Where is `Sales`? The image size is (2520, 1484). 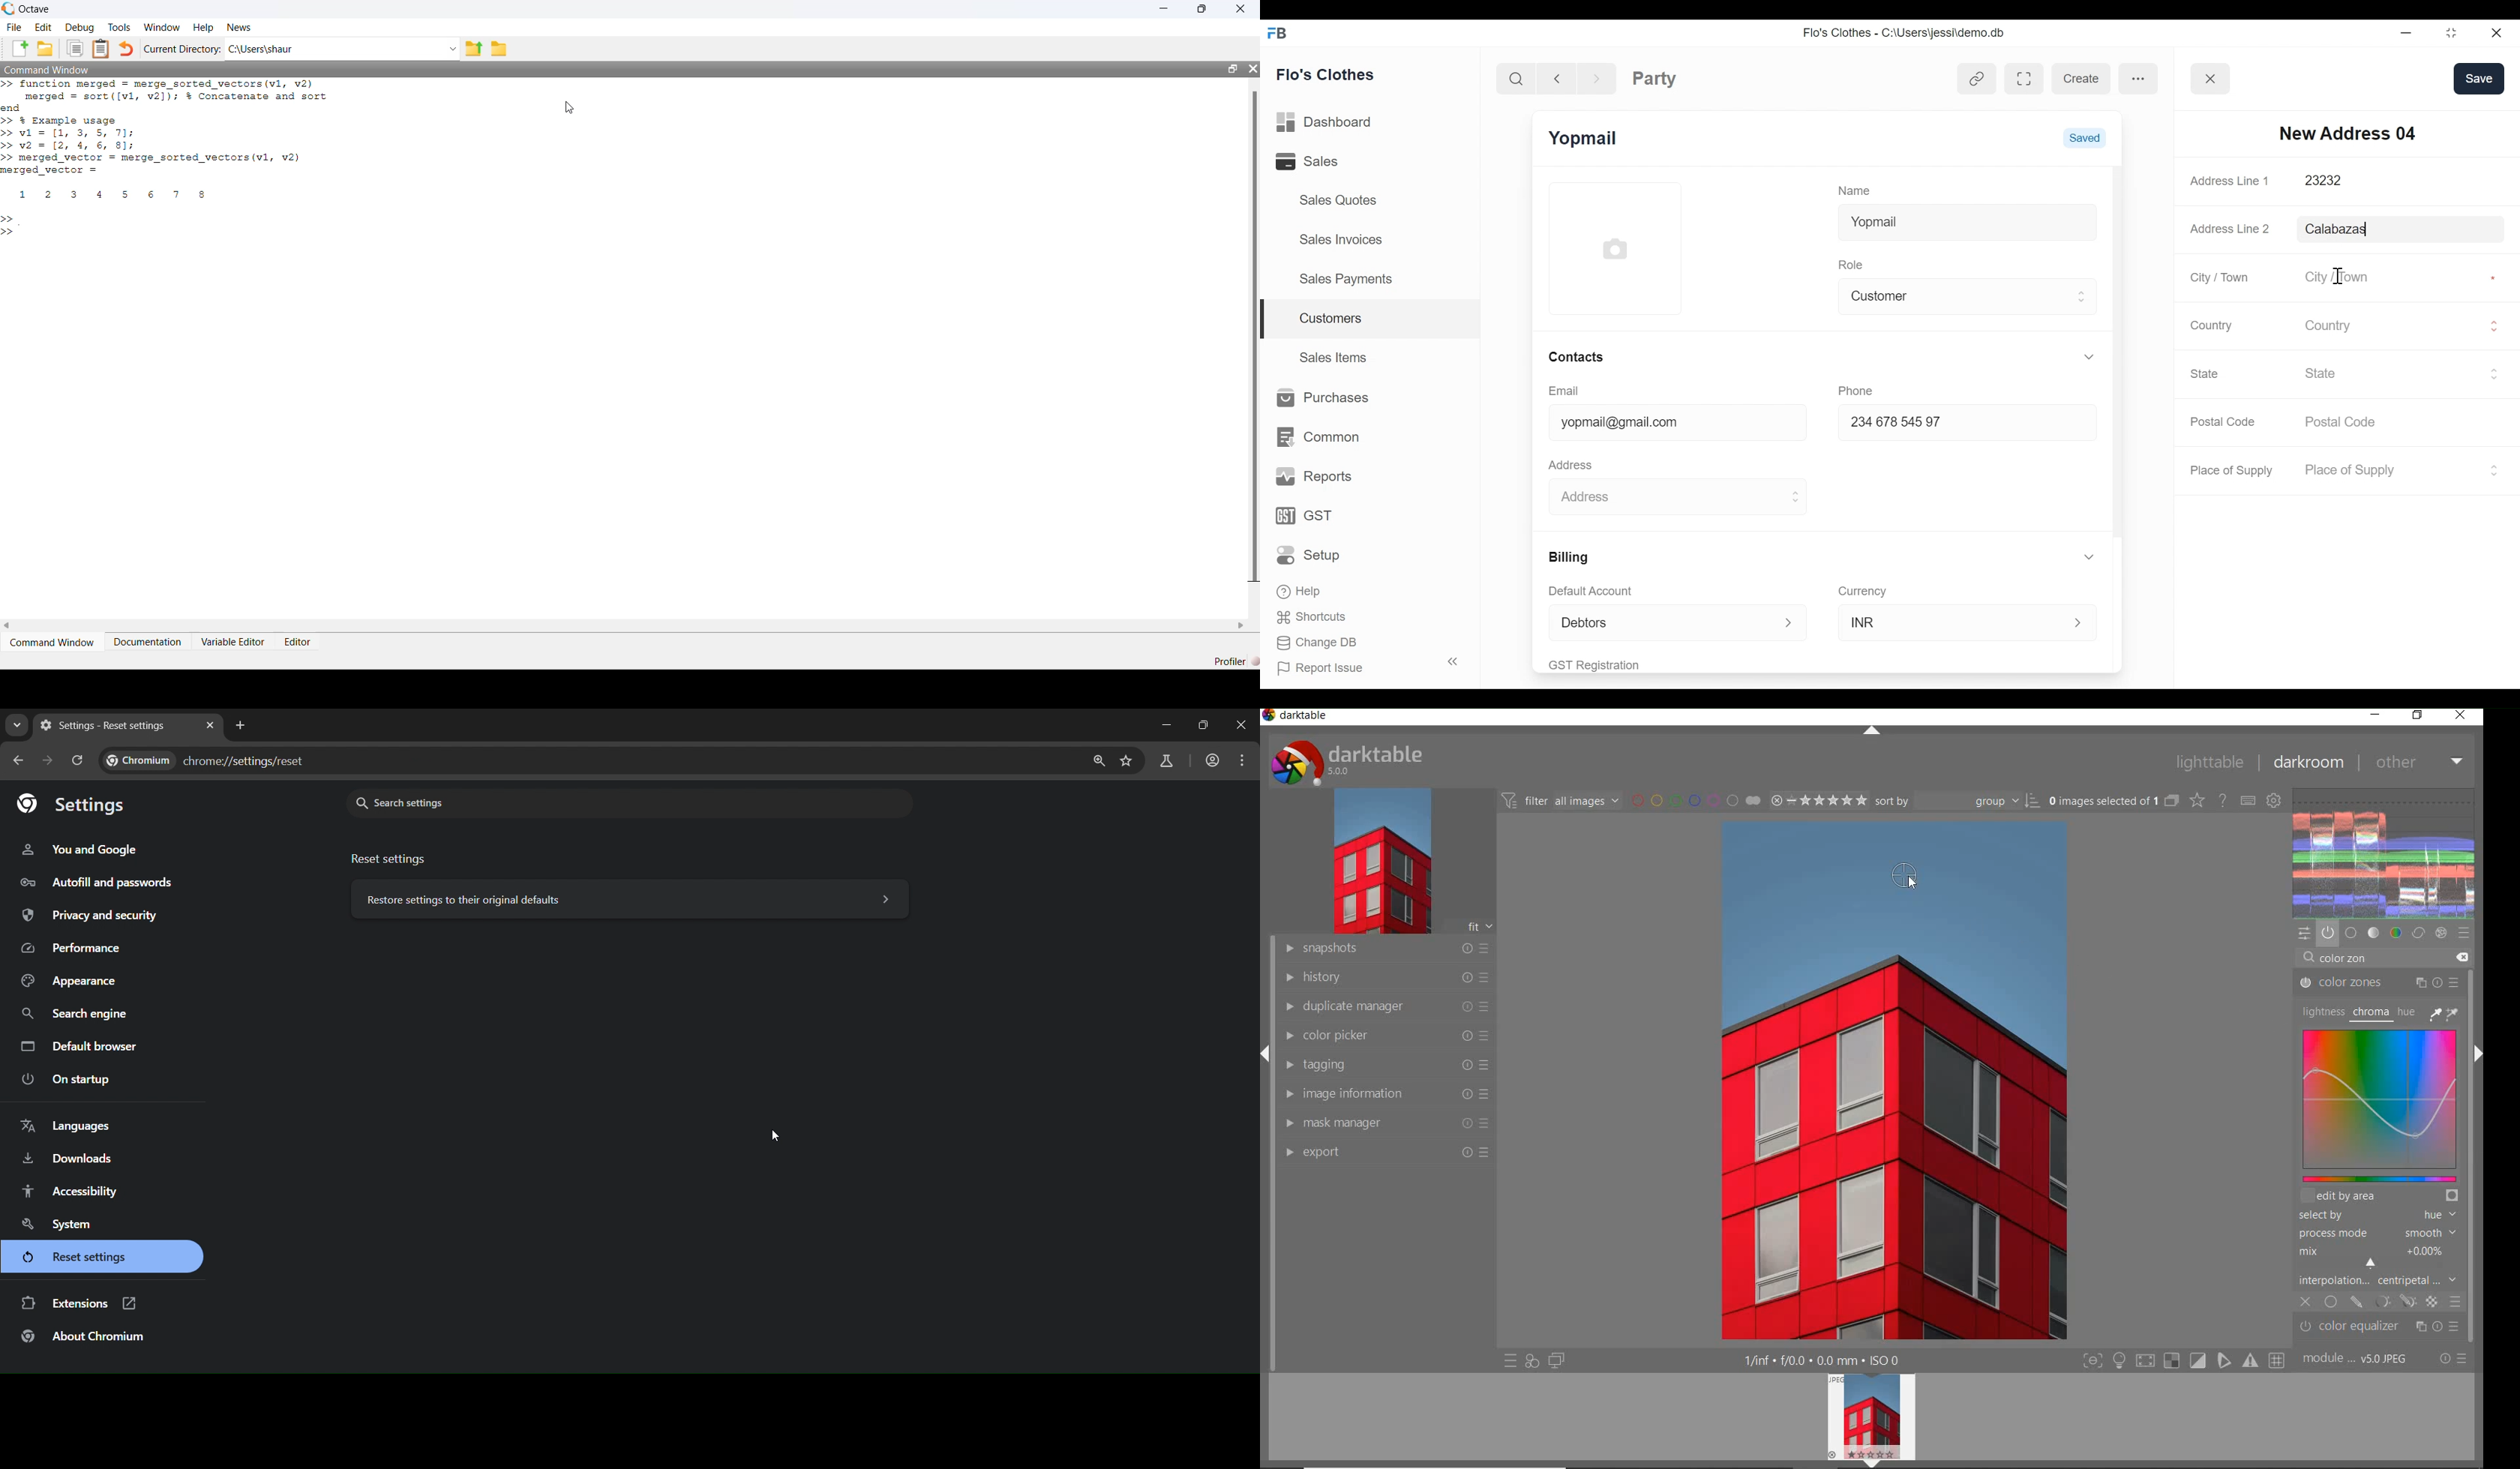 Sales is located at coordinates (1325, 161).